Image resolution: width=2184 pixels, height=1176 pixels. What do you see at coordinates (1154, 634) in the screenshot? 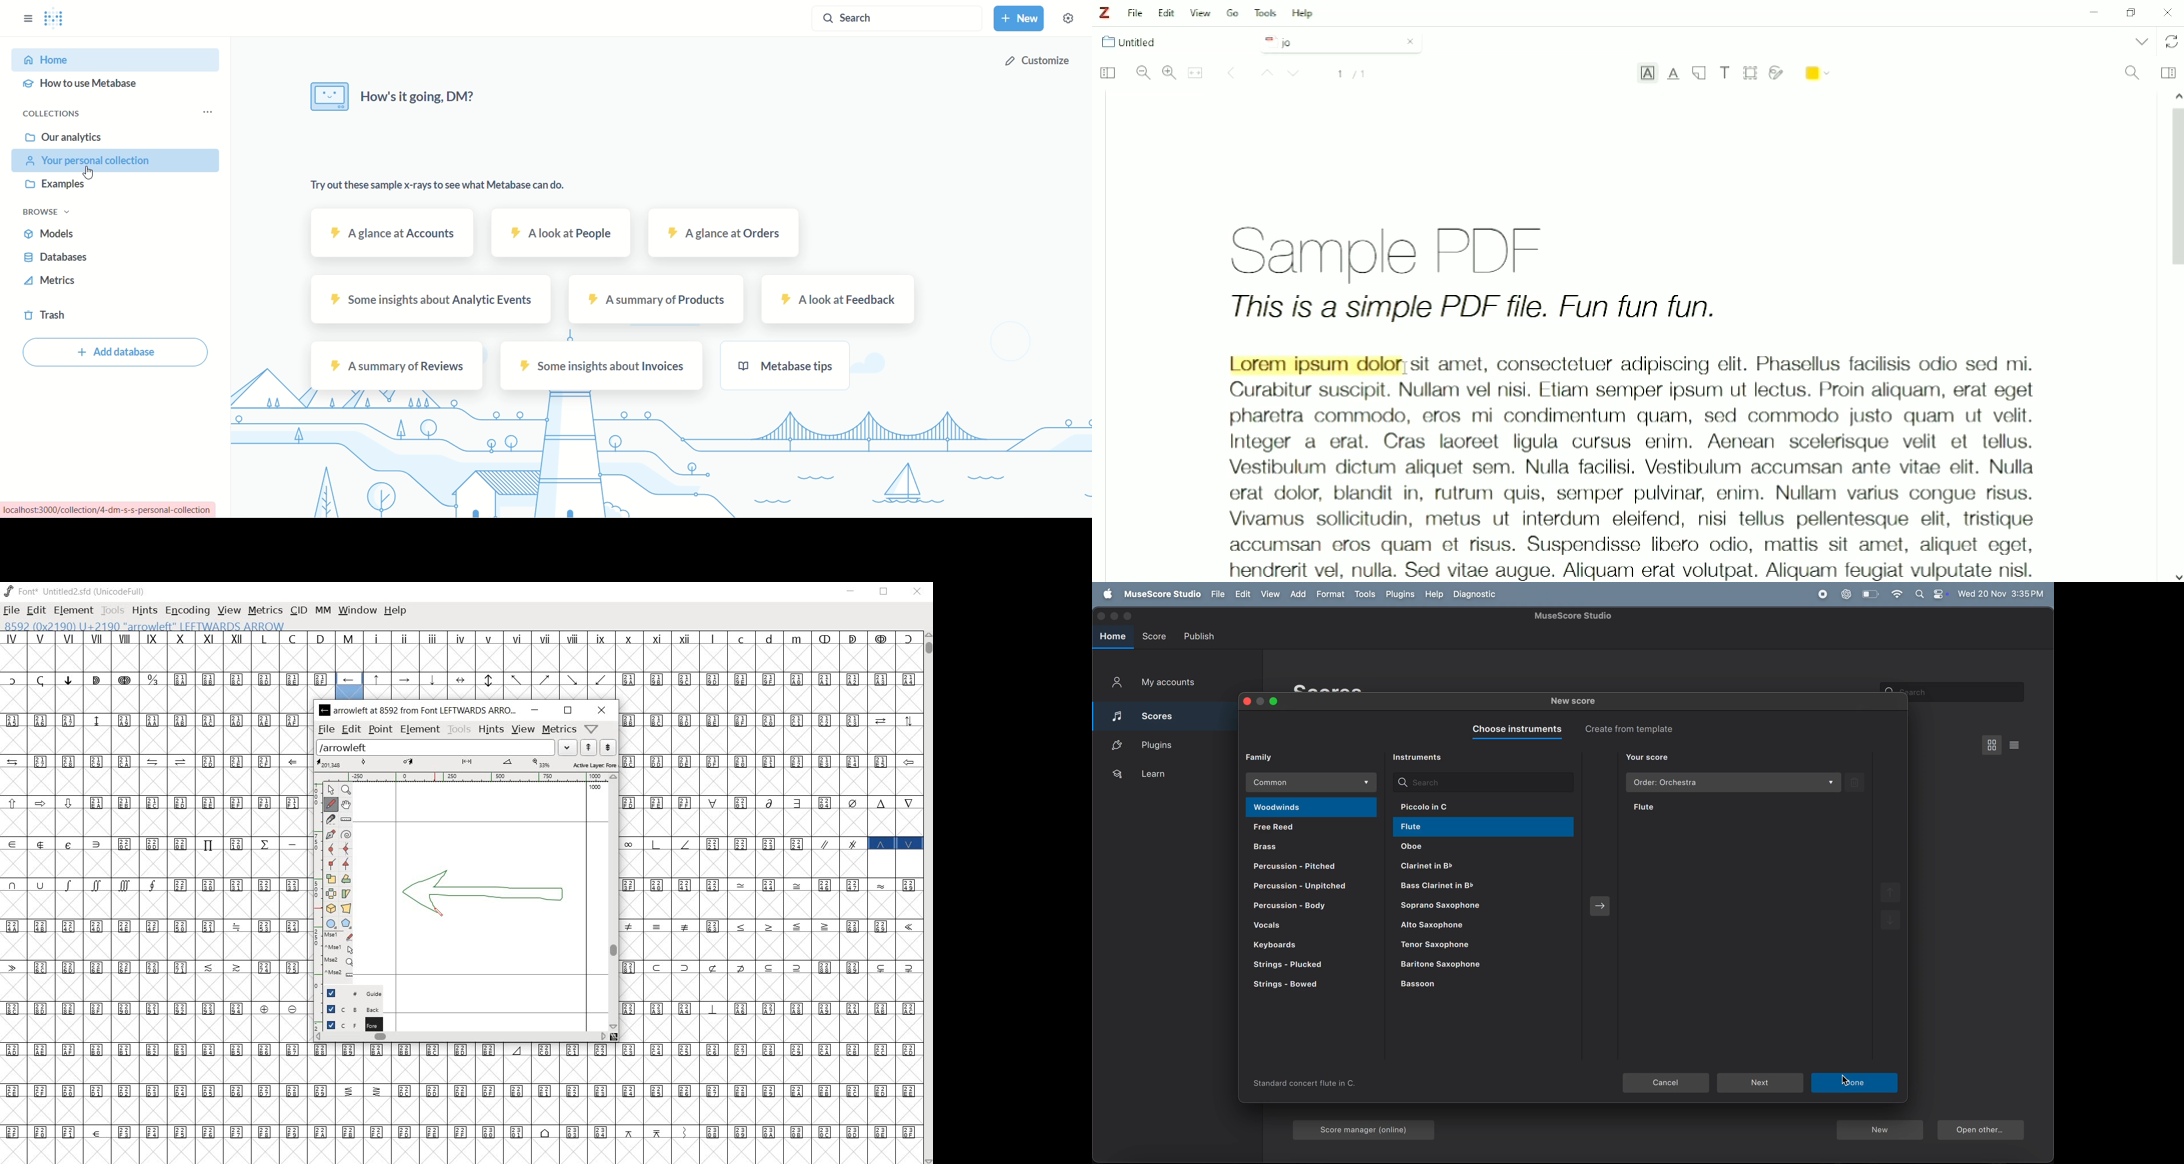
I see `score` at bounding box center [1154, 634].